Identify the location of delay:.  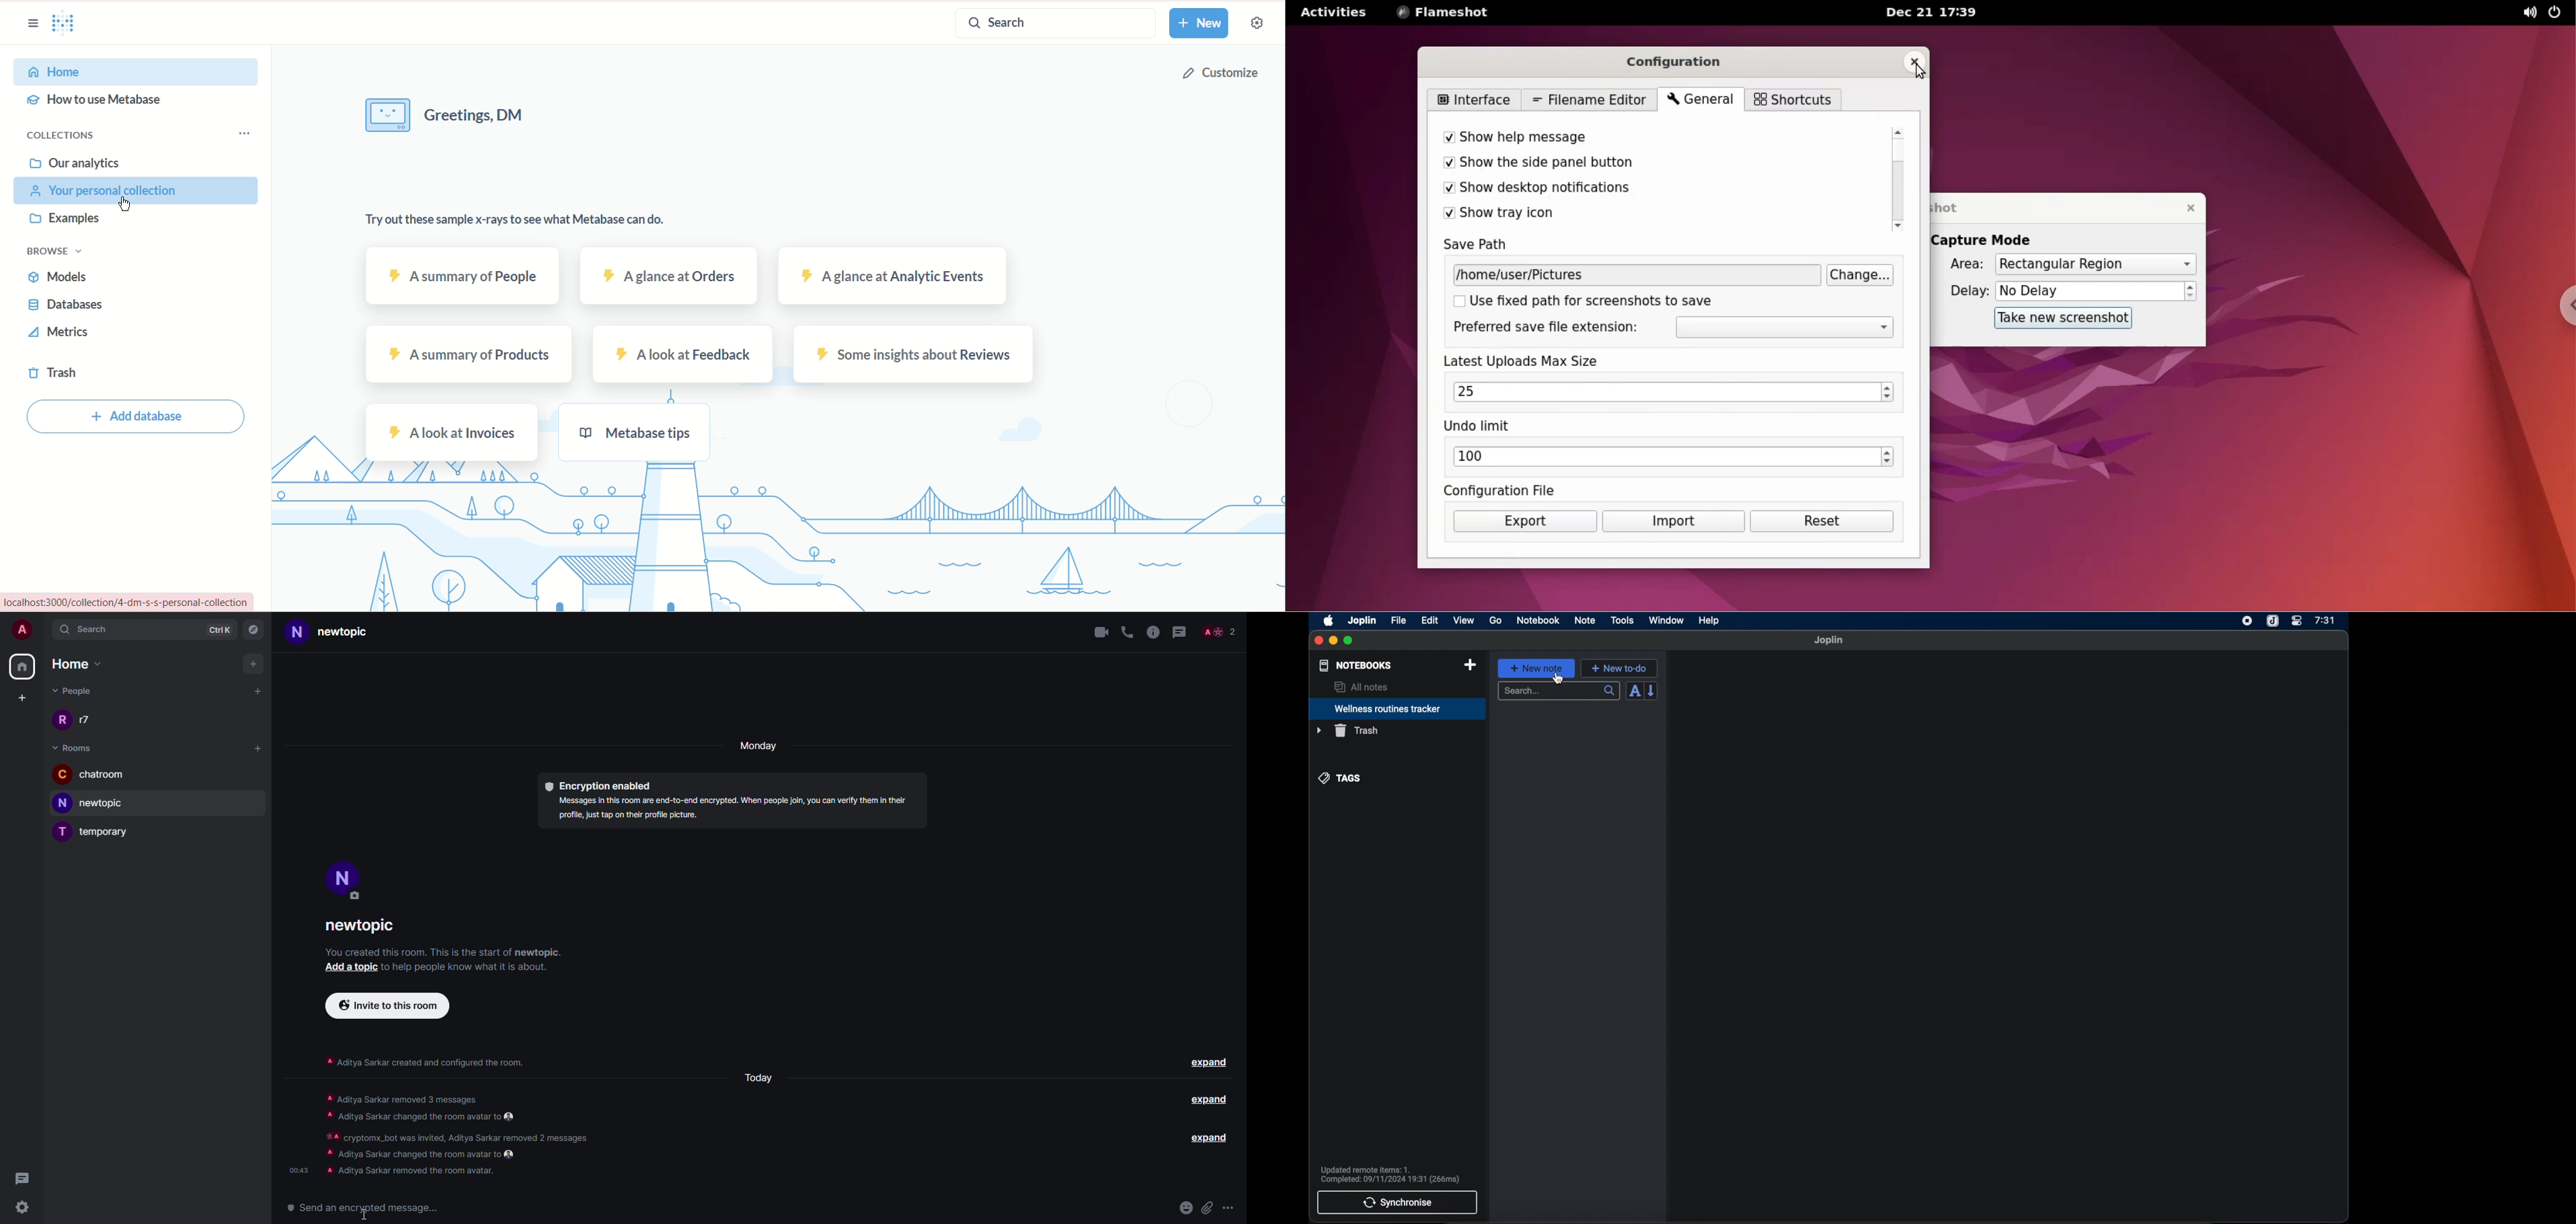
(1961, 292).